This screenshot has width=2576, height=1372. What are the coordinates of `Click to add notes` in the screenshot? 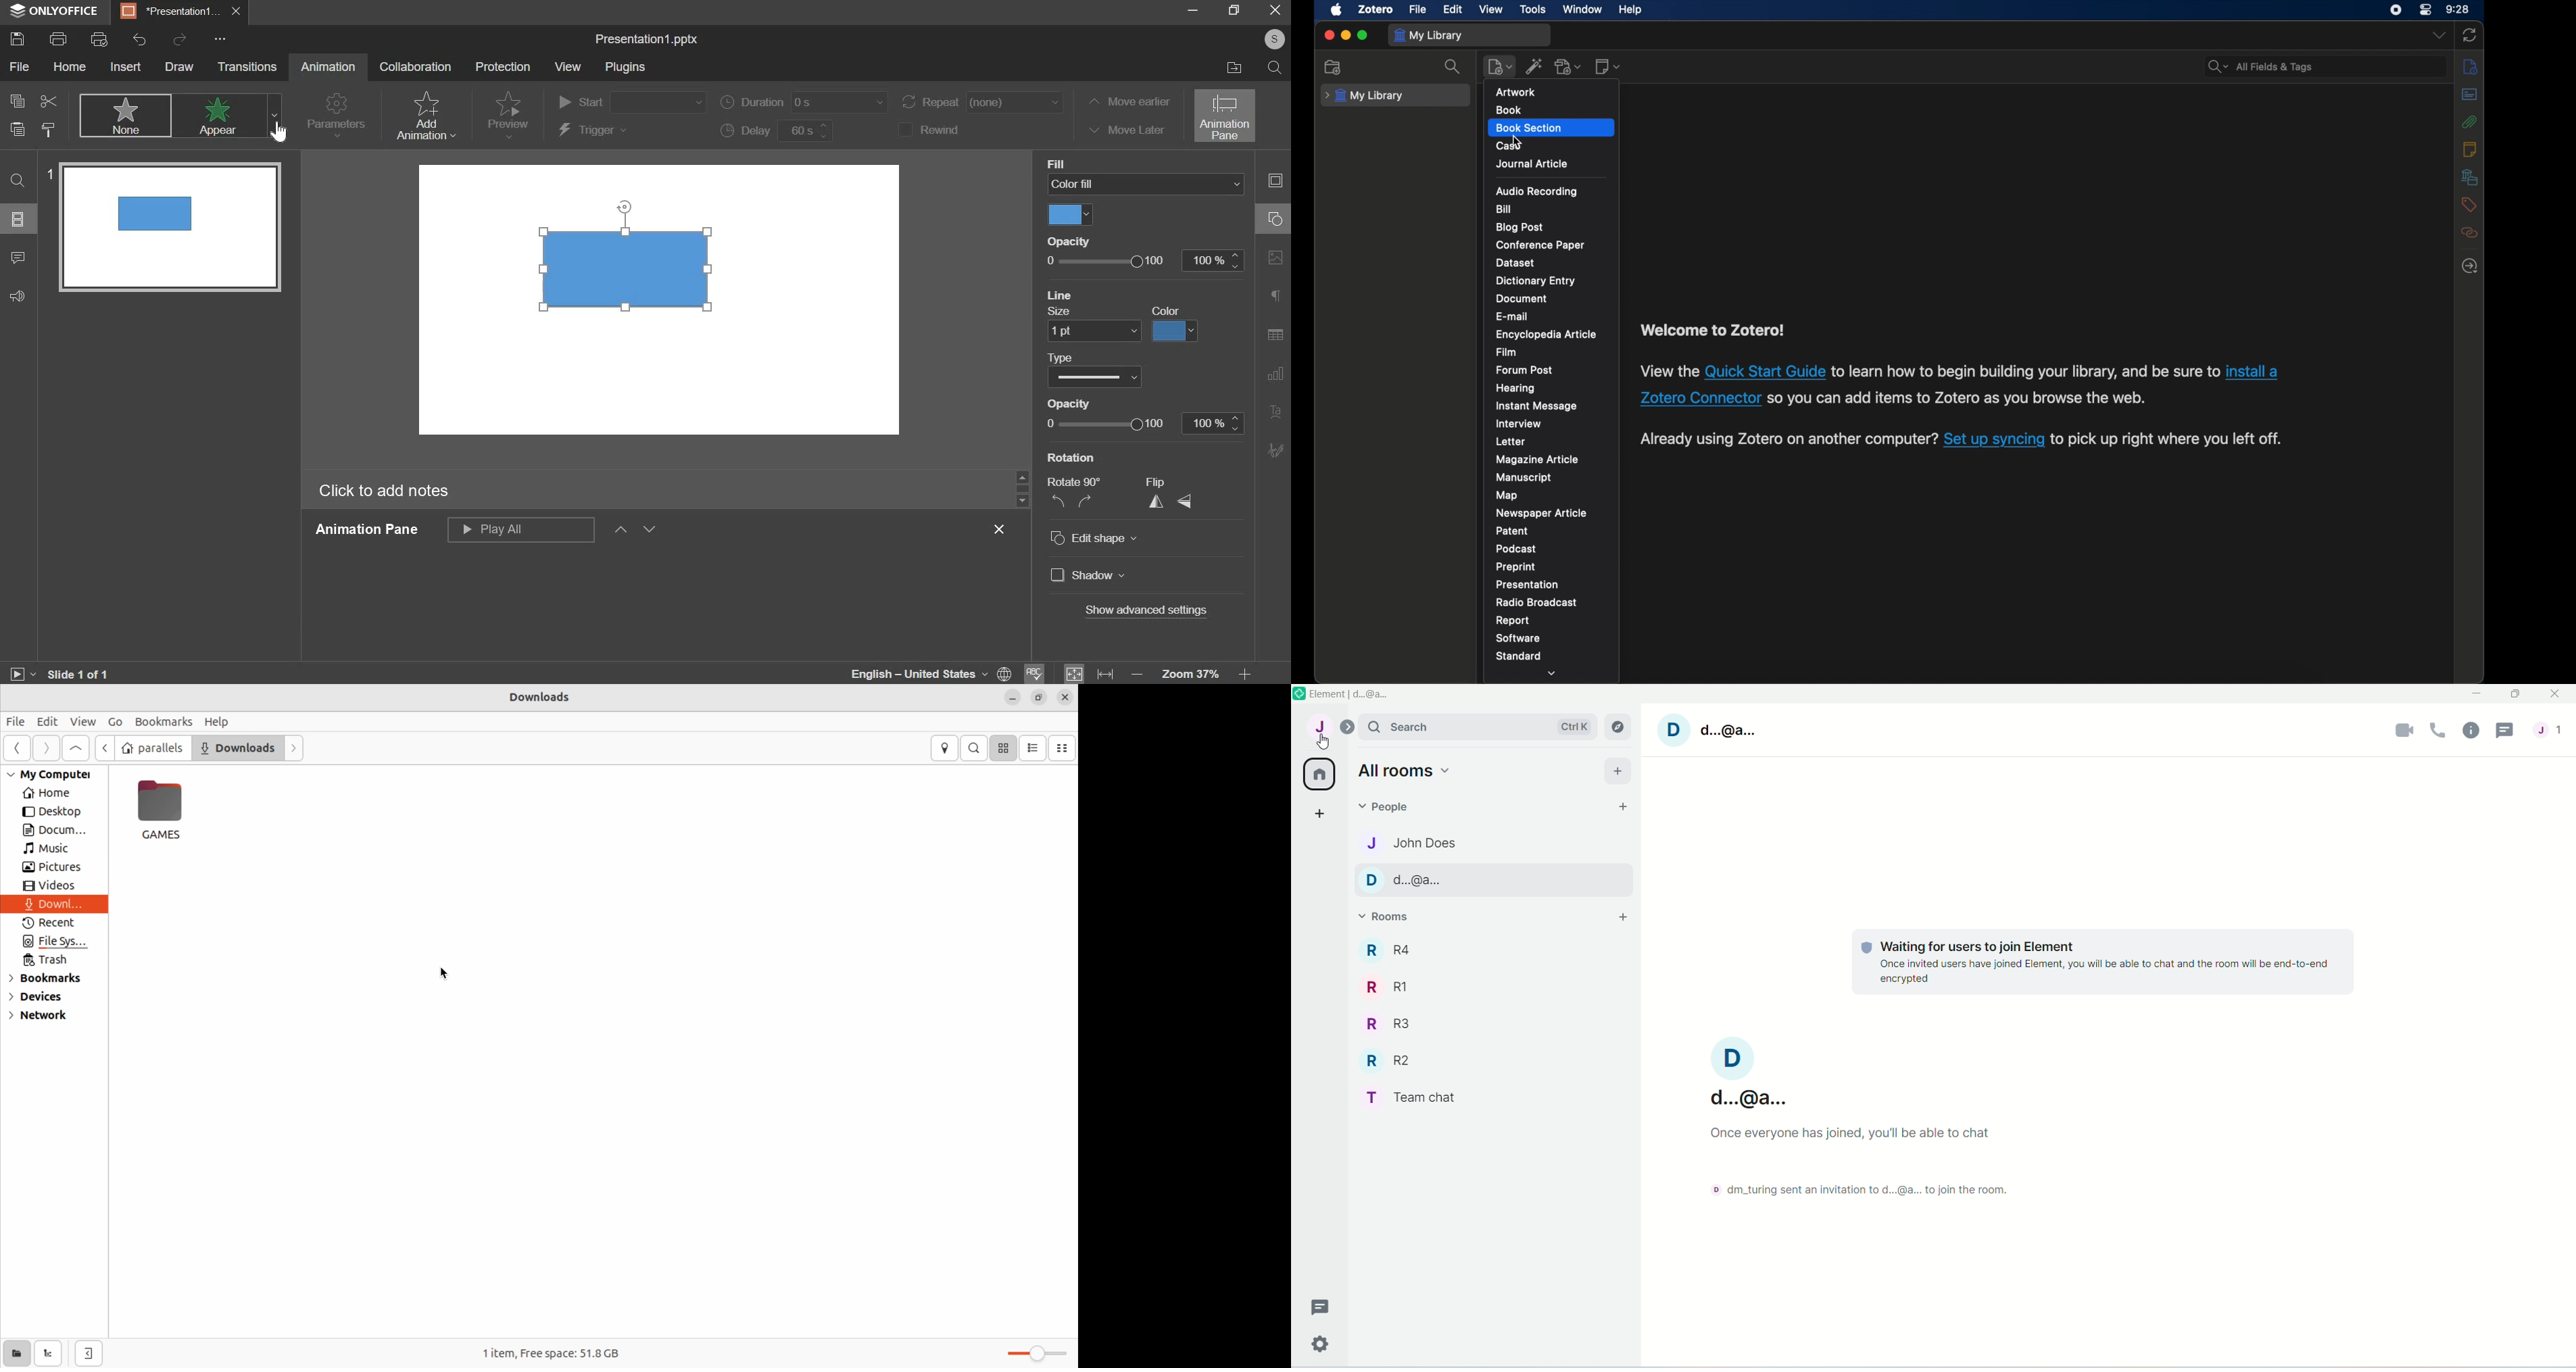 It's located at (386, 491).